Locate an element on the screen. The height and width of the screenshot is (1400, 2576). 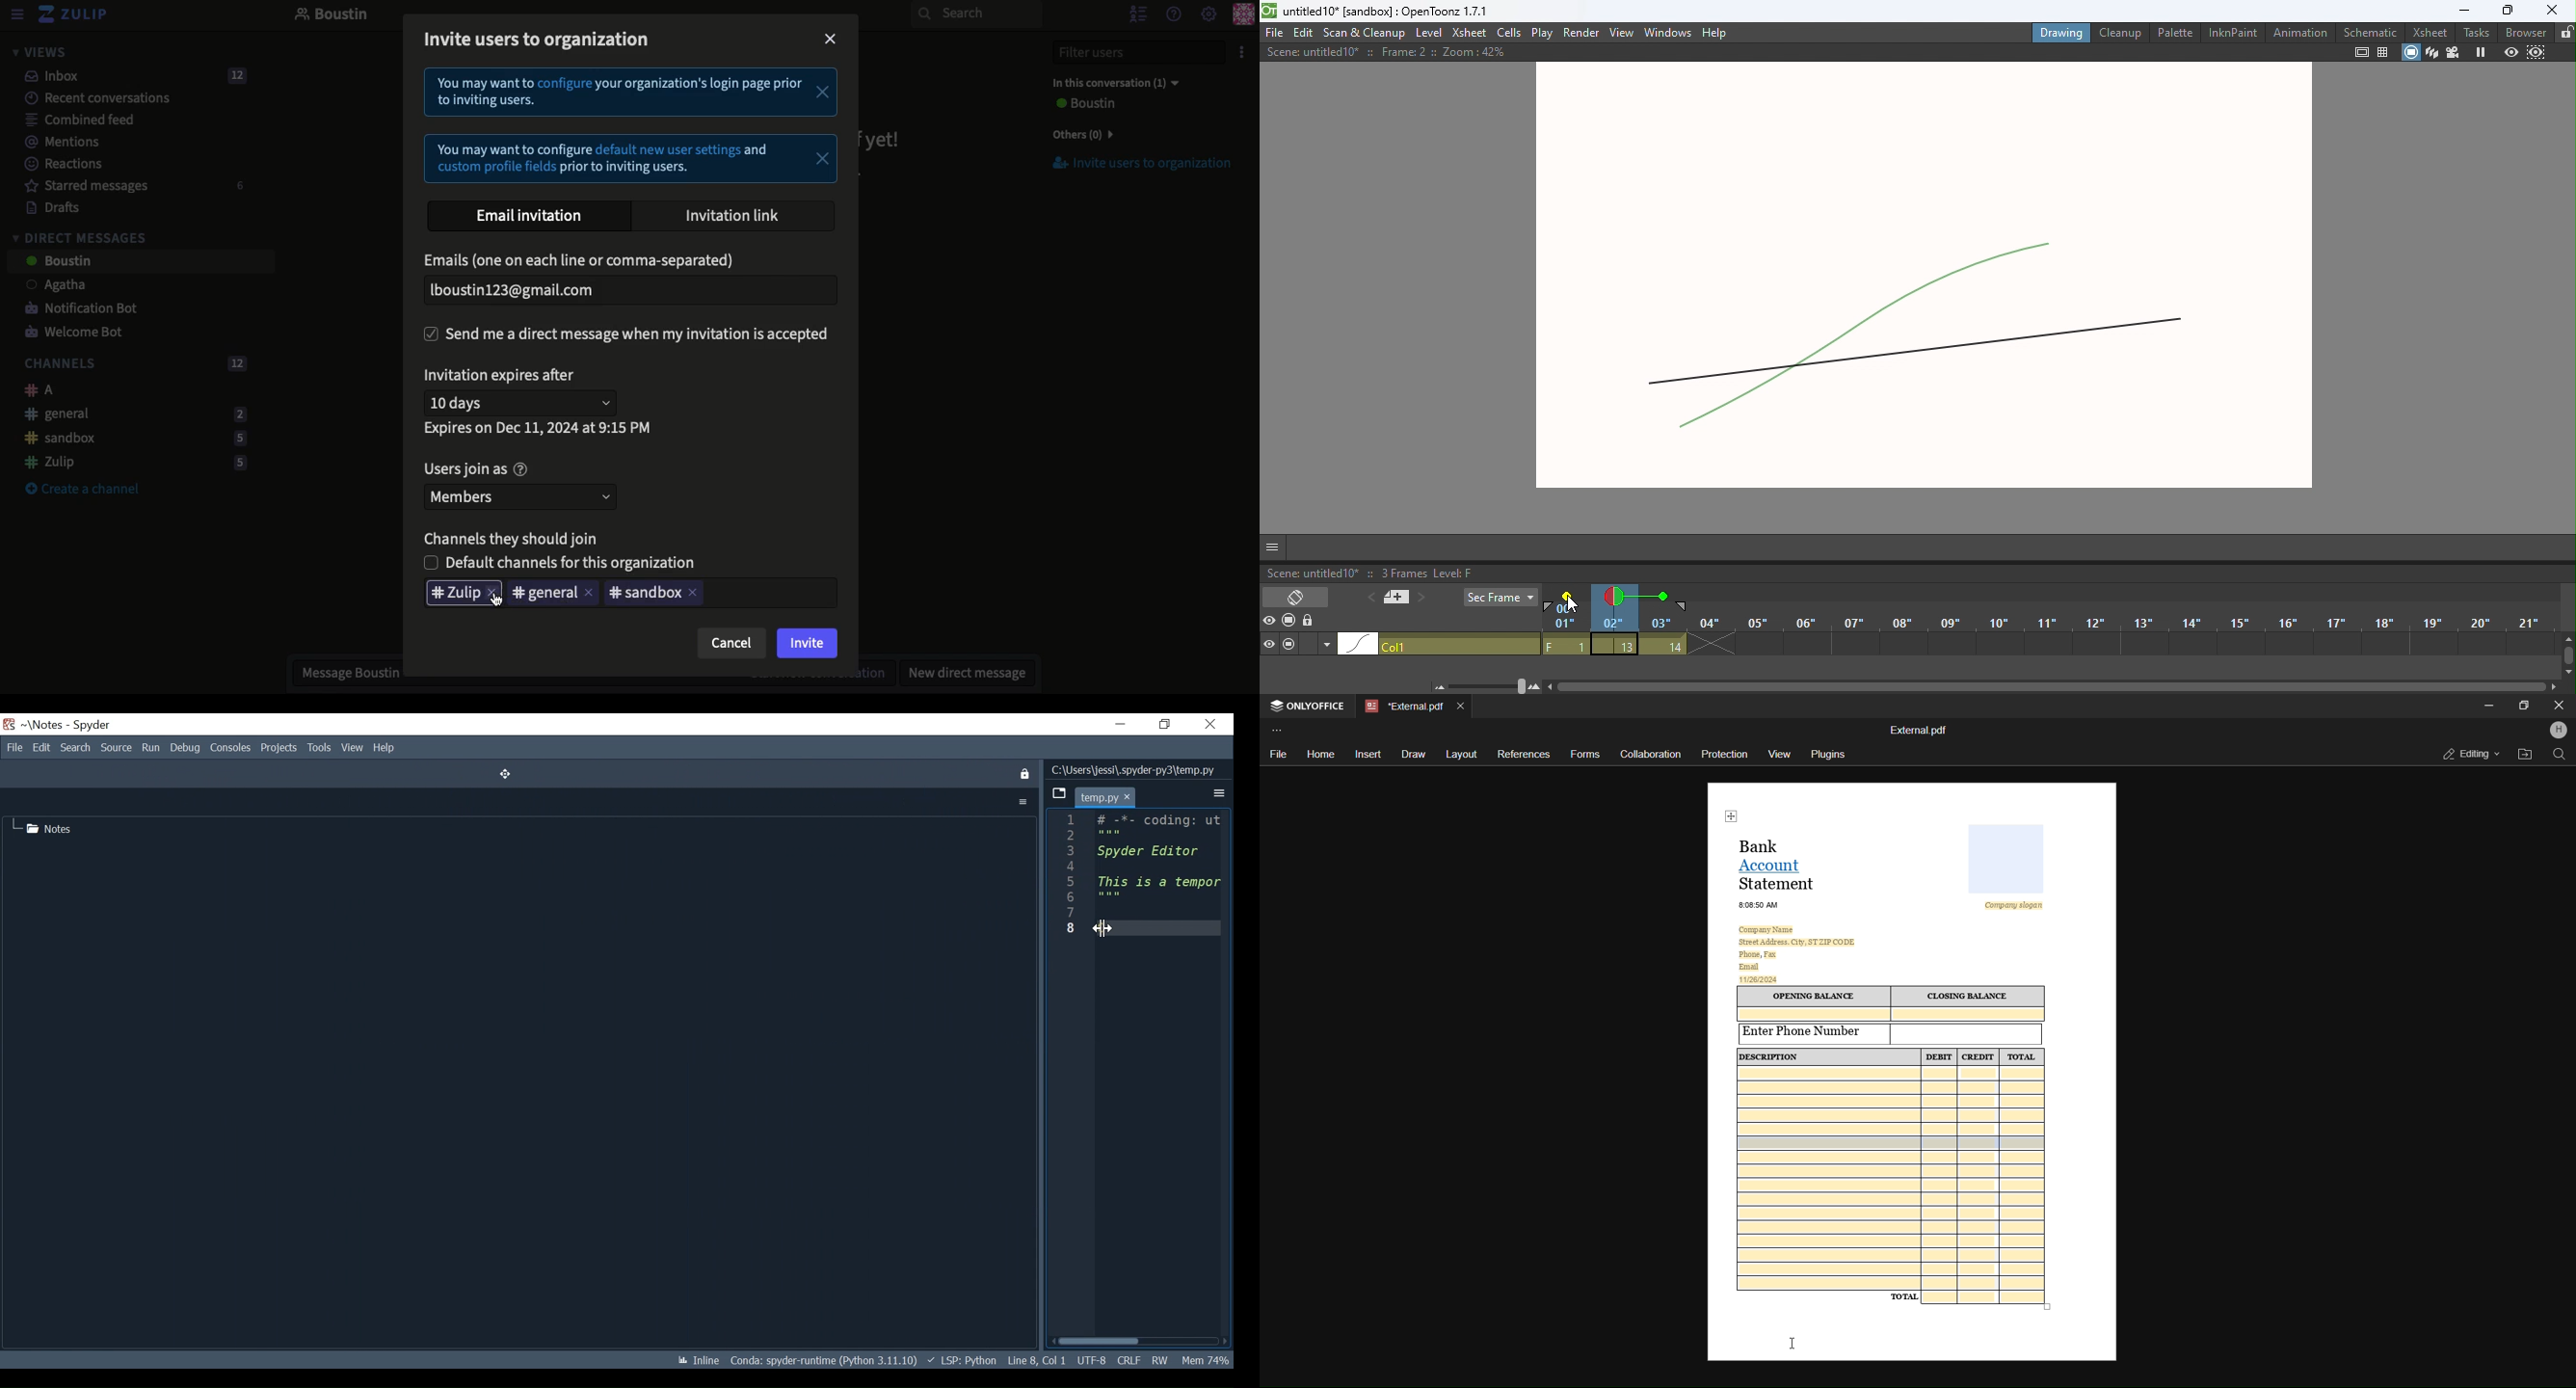
icon is located at coordinates (1733, 816).